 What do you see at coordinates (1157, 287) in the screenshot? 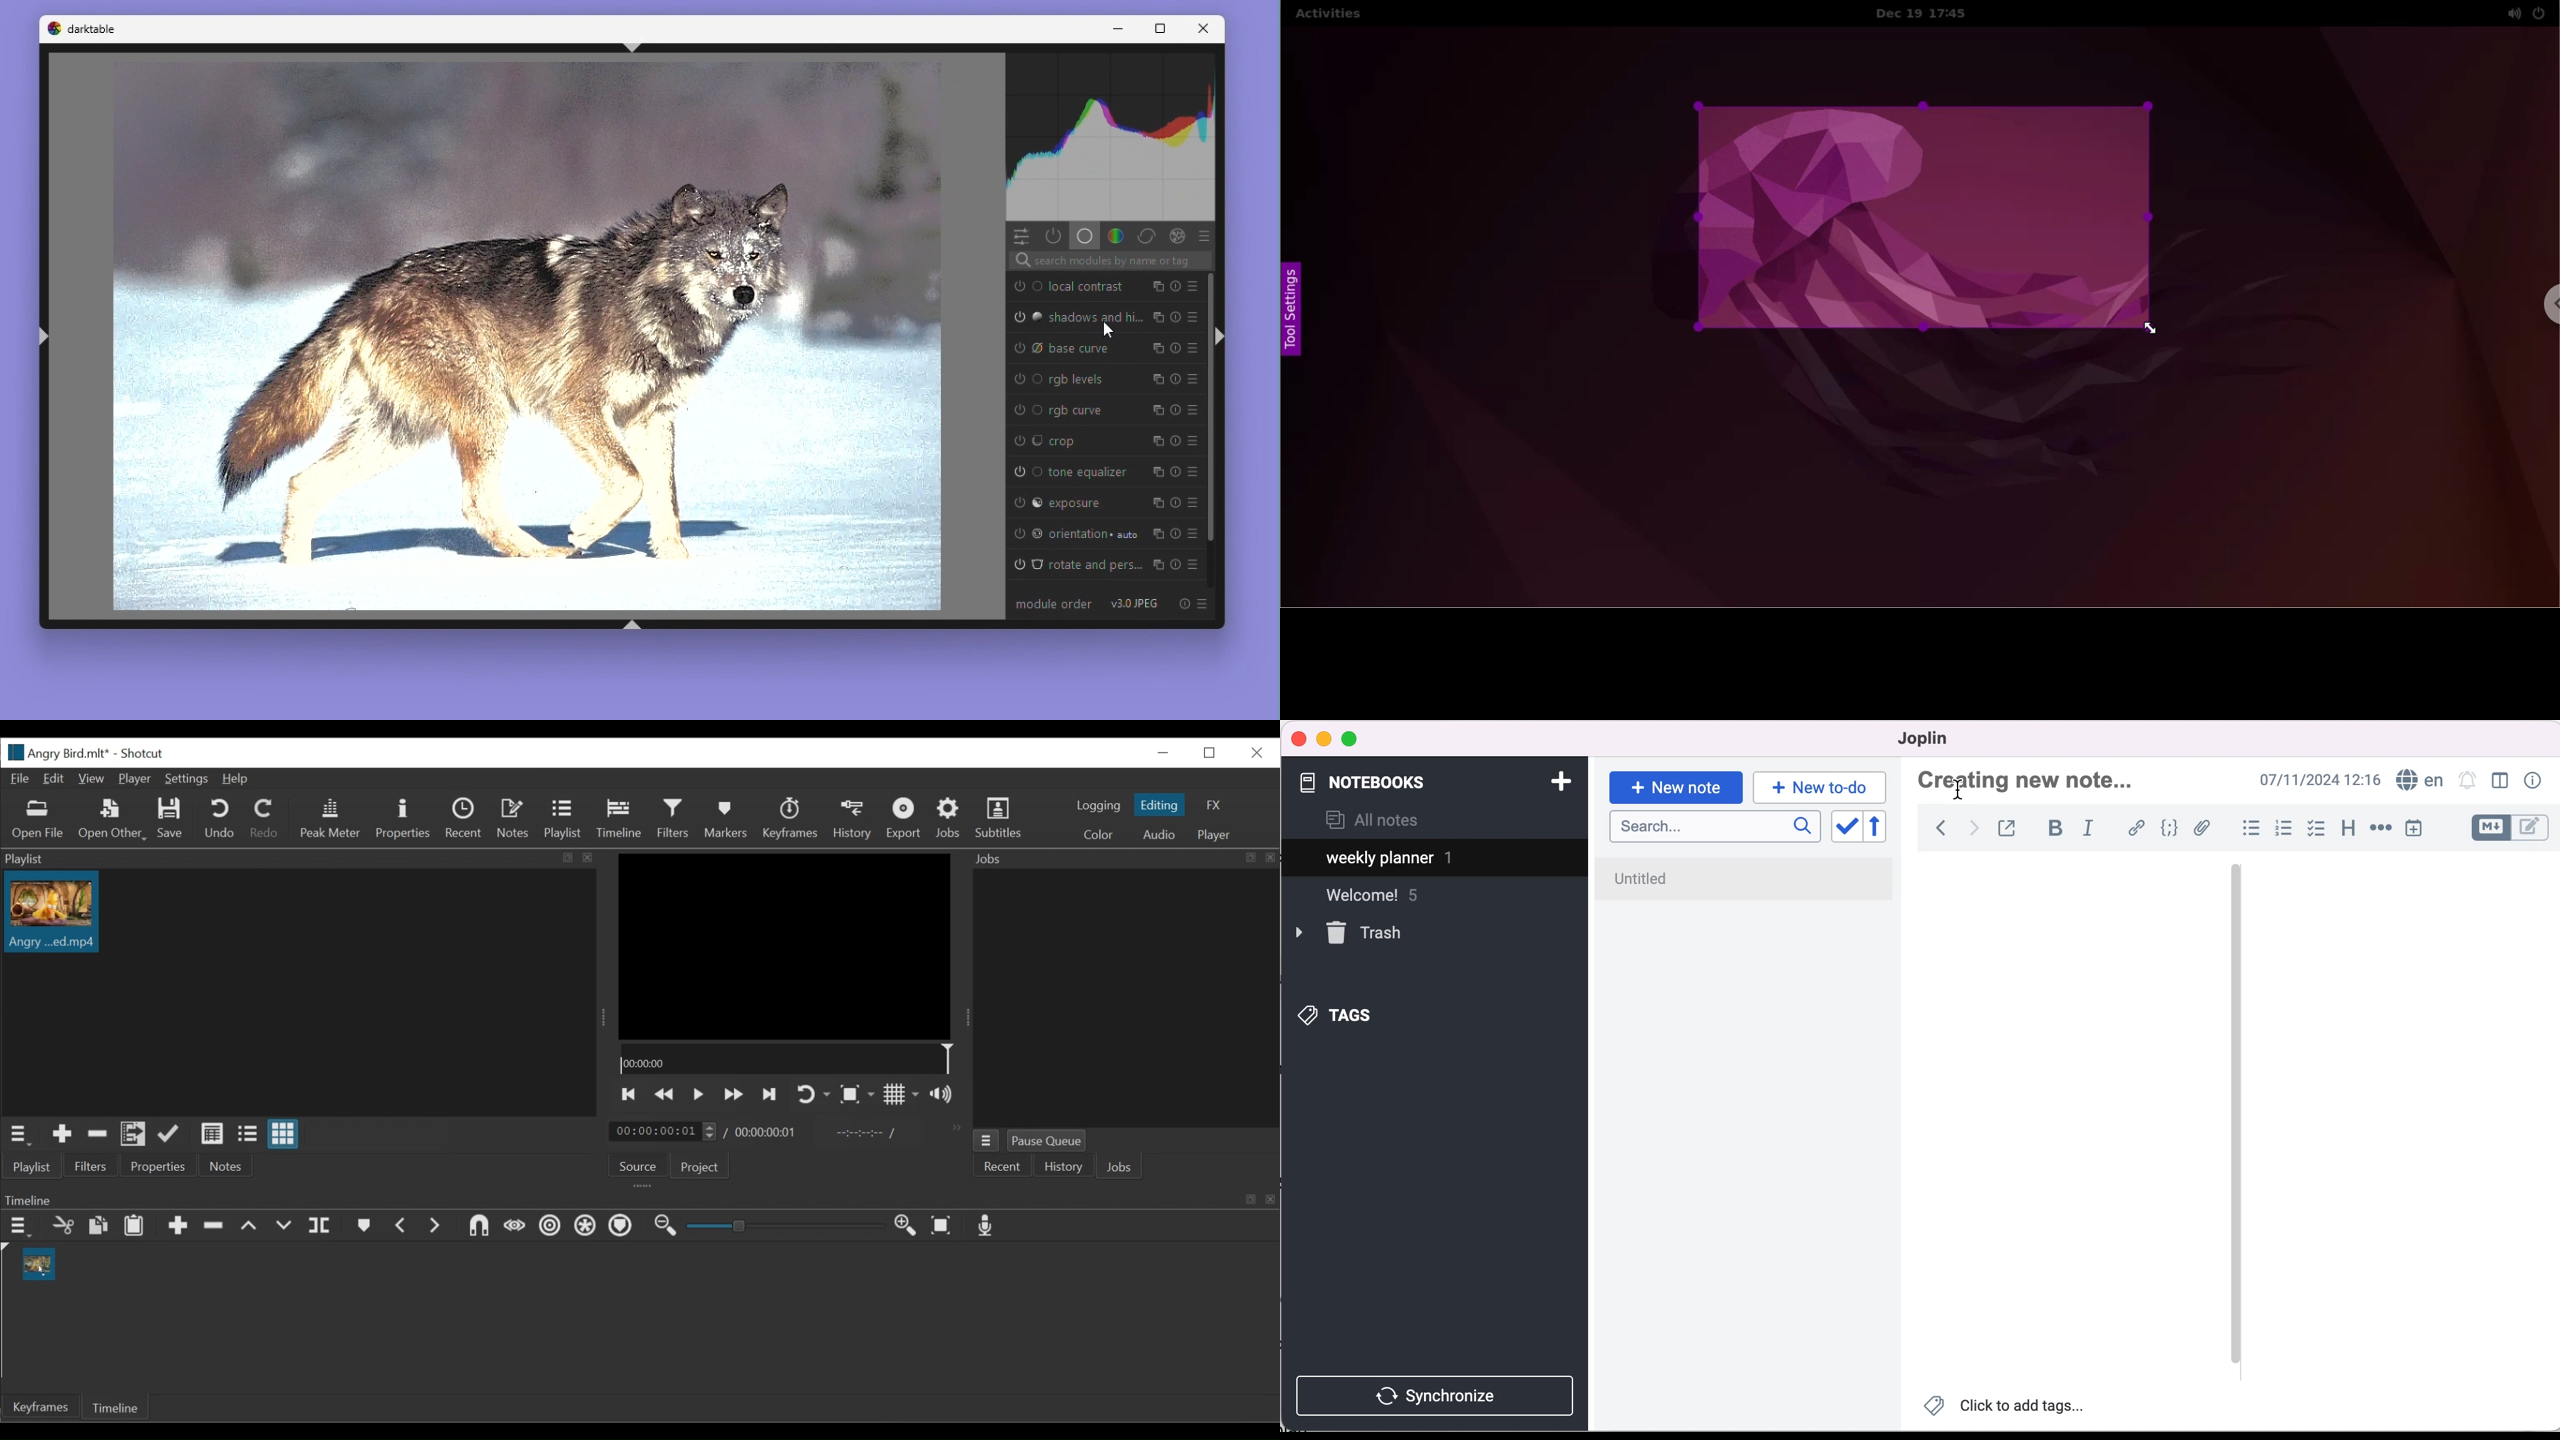
I see `multiple instance actions` at bounding box center [1157, 287].